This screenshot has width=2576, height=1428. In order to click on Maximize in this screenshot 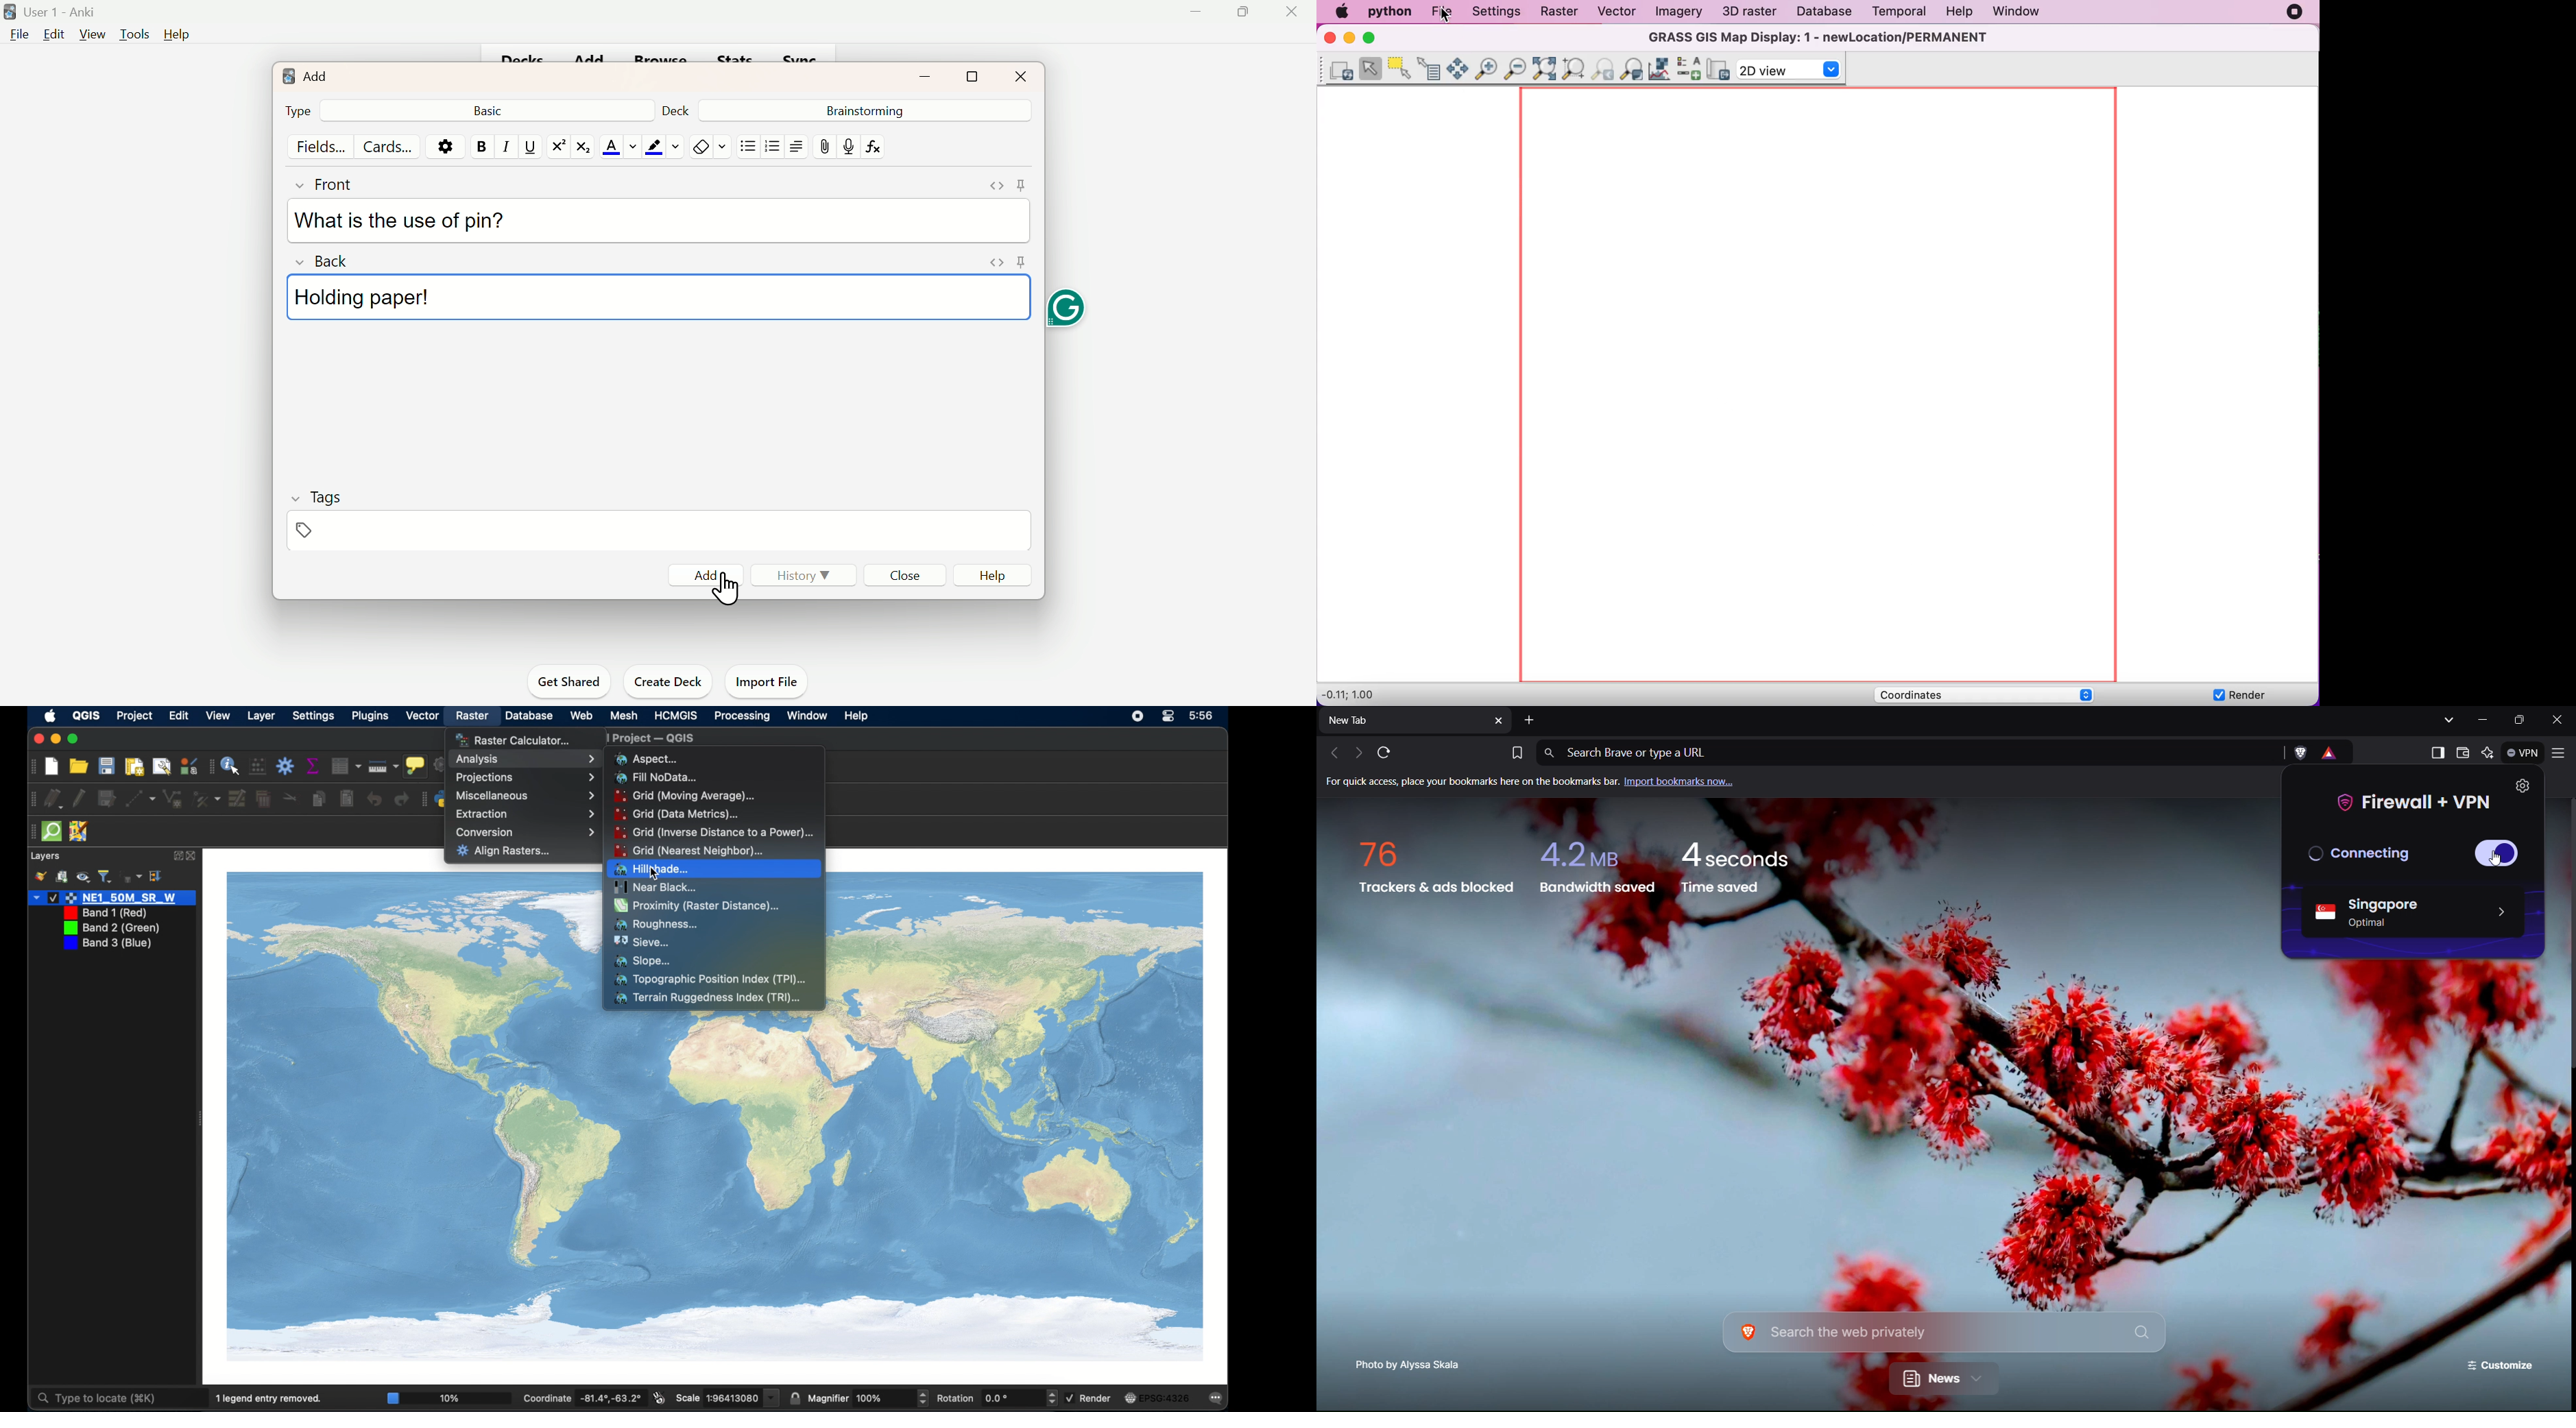, I will do `click(973, 74)`.